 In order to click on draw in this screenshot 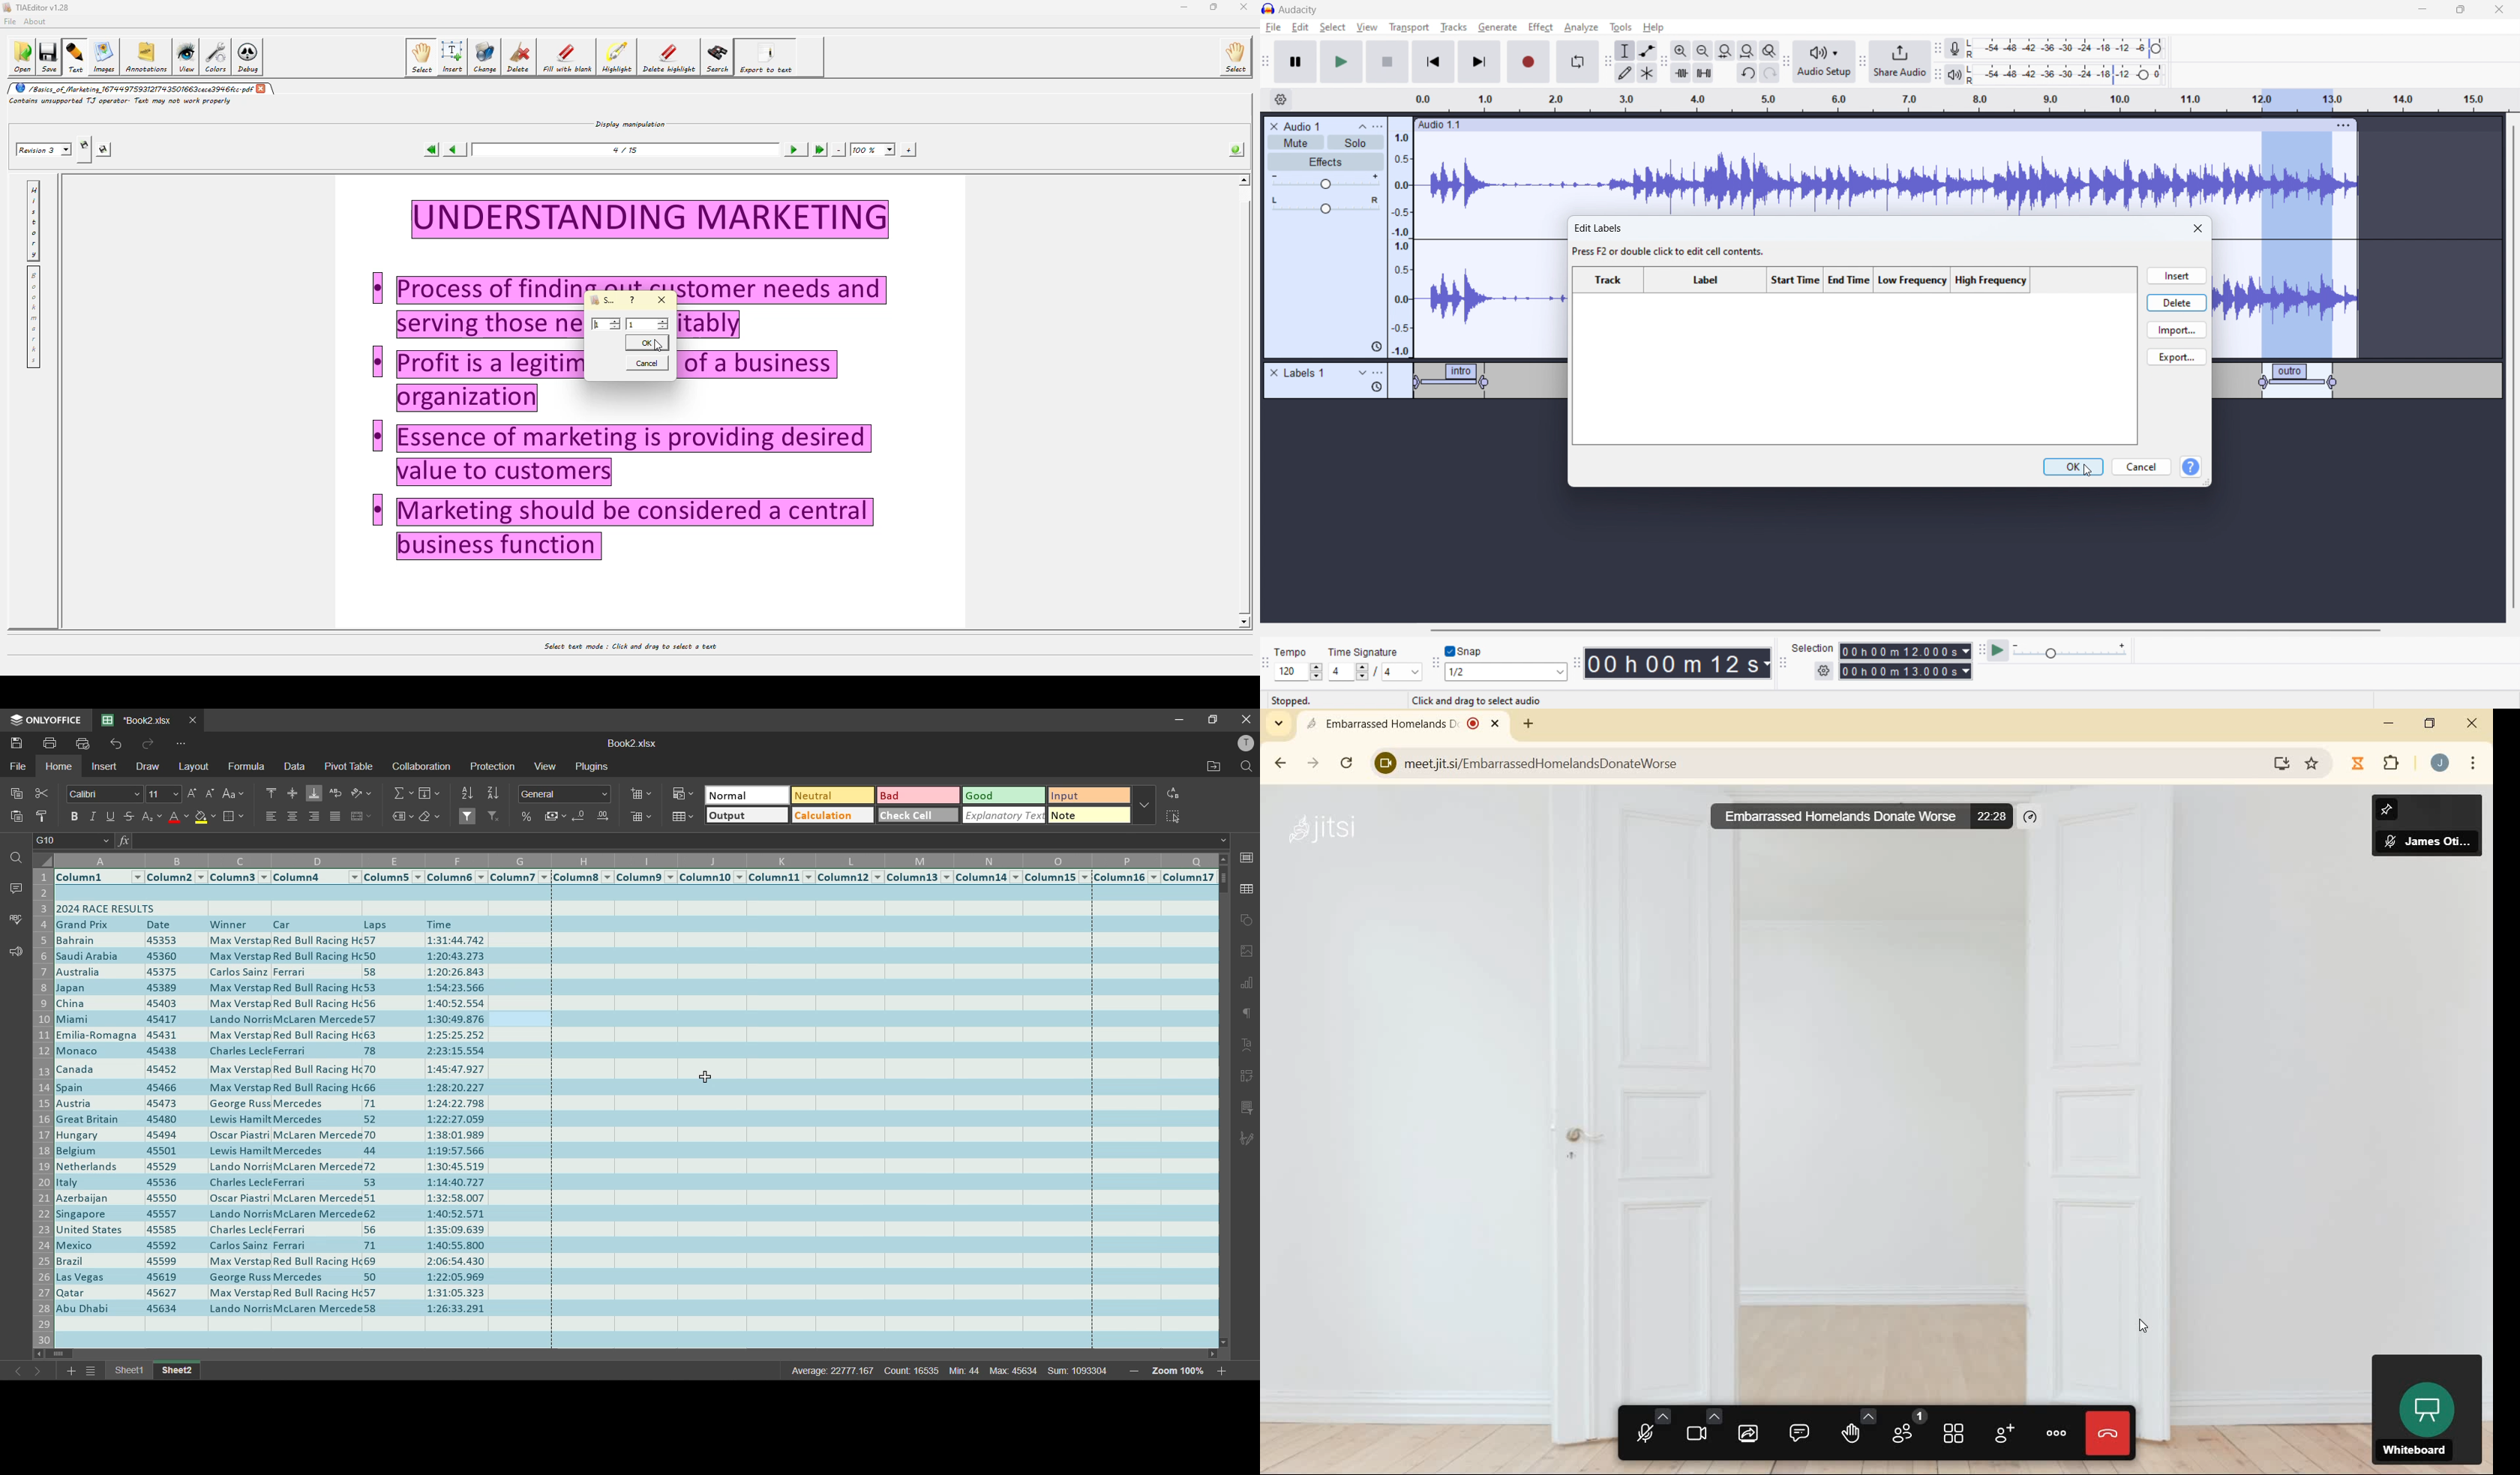, I will do `click(148, 768)`.